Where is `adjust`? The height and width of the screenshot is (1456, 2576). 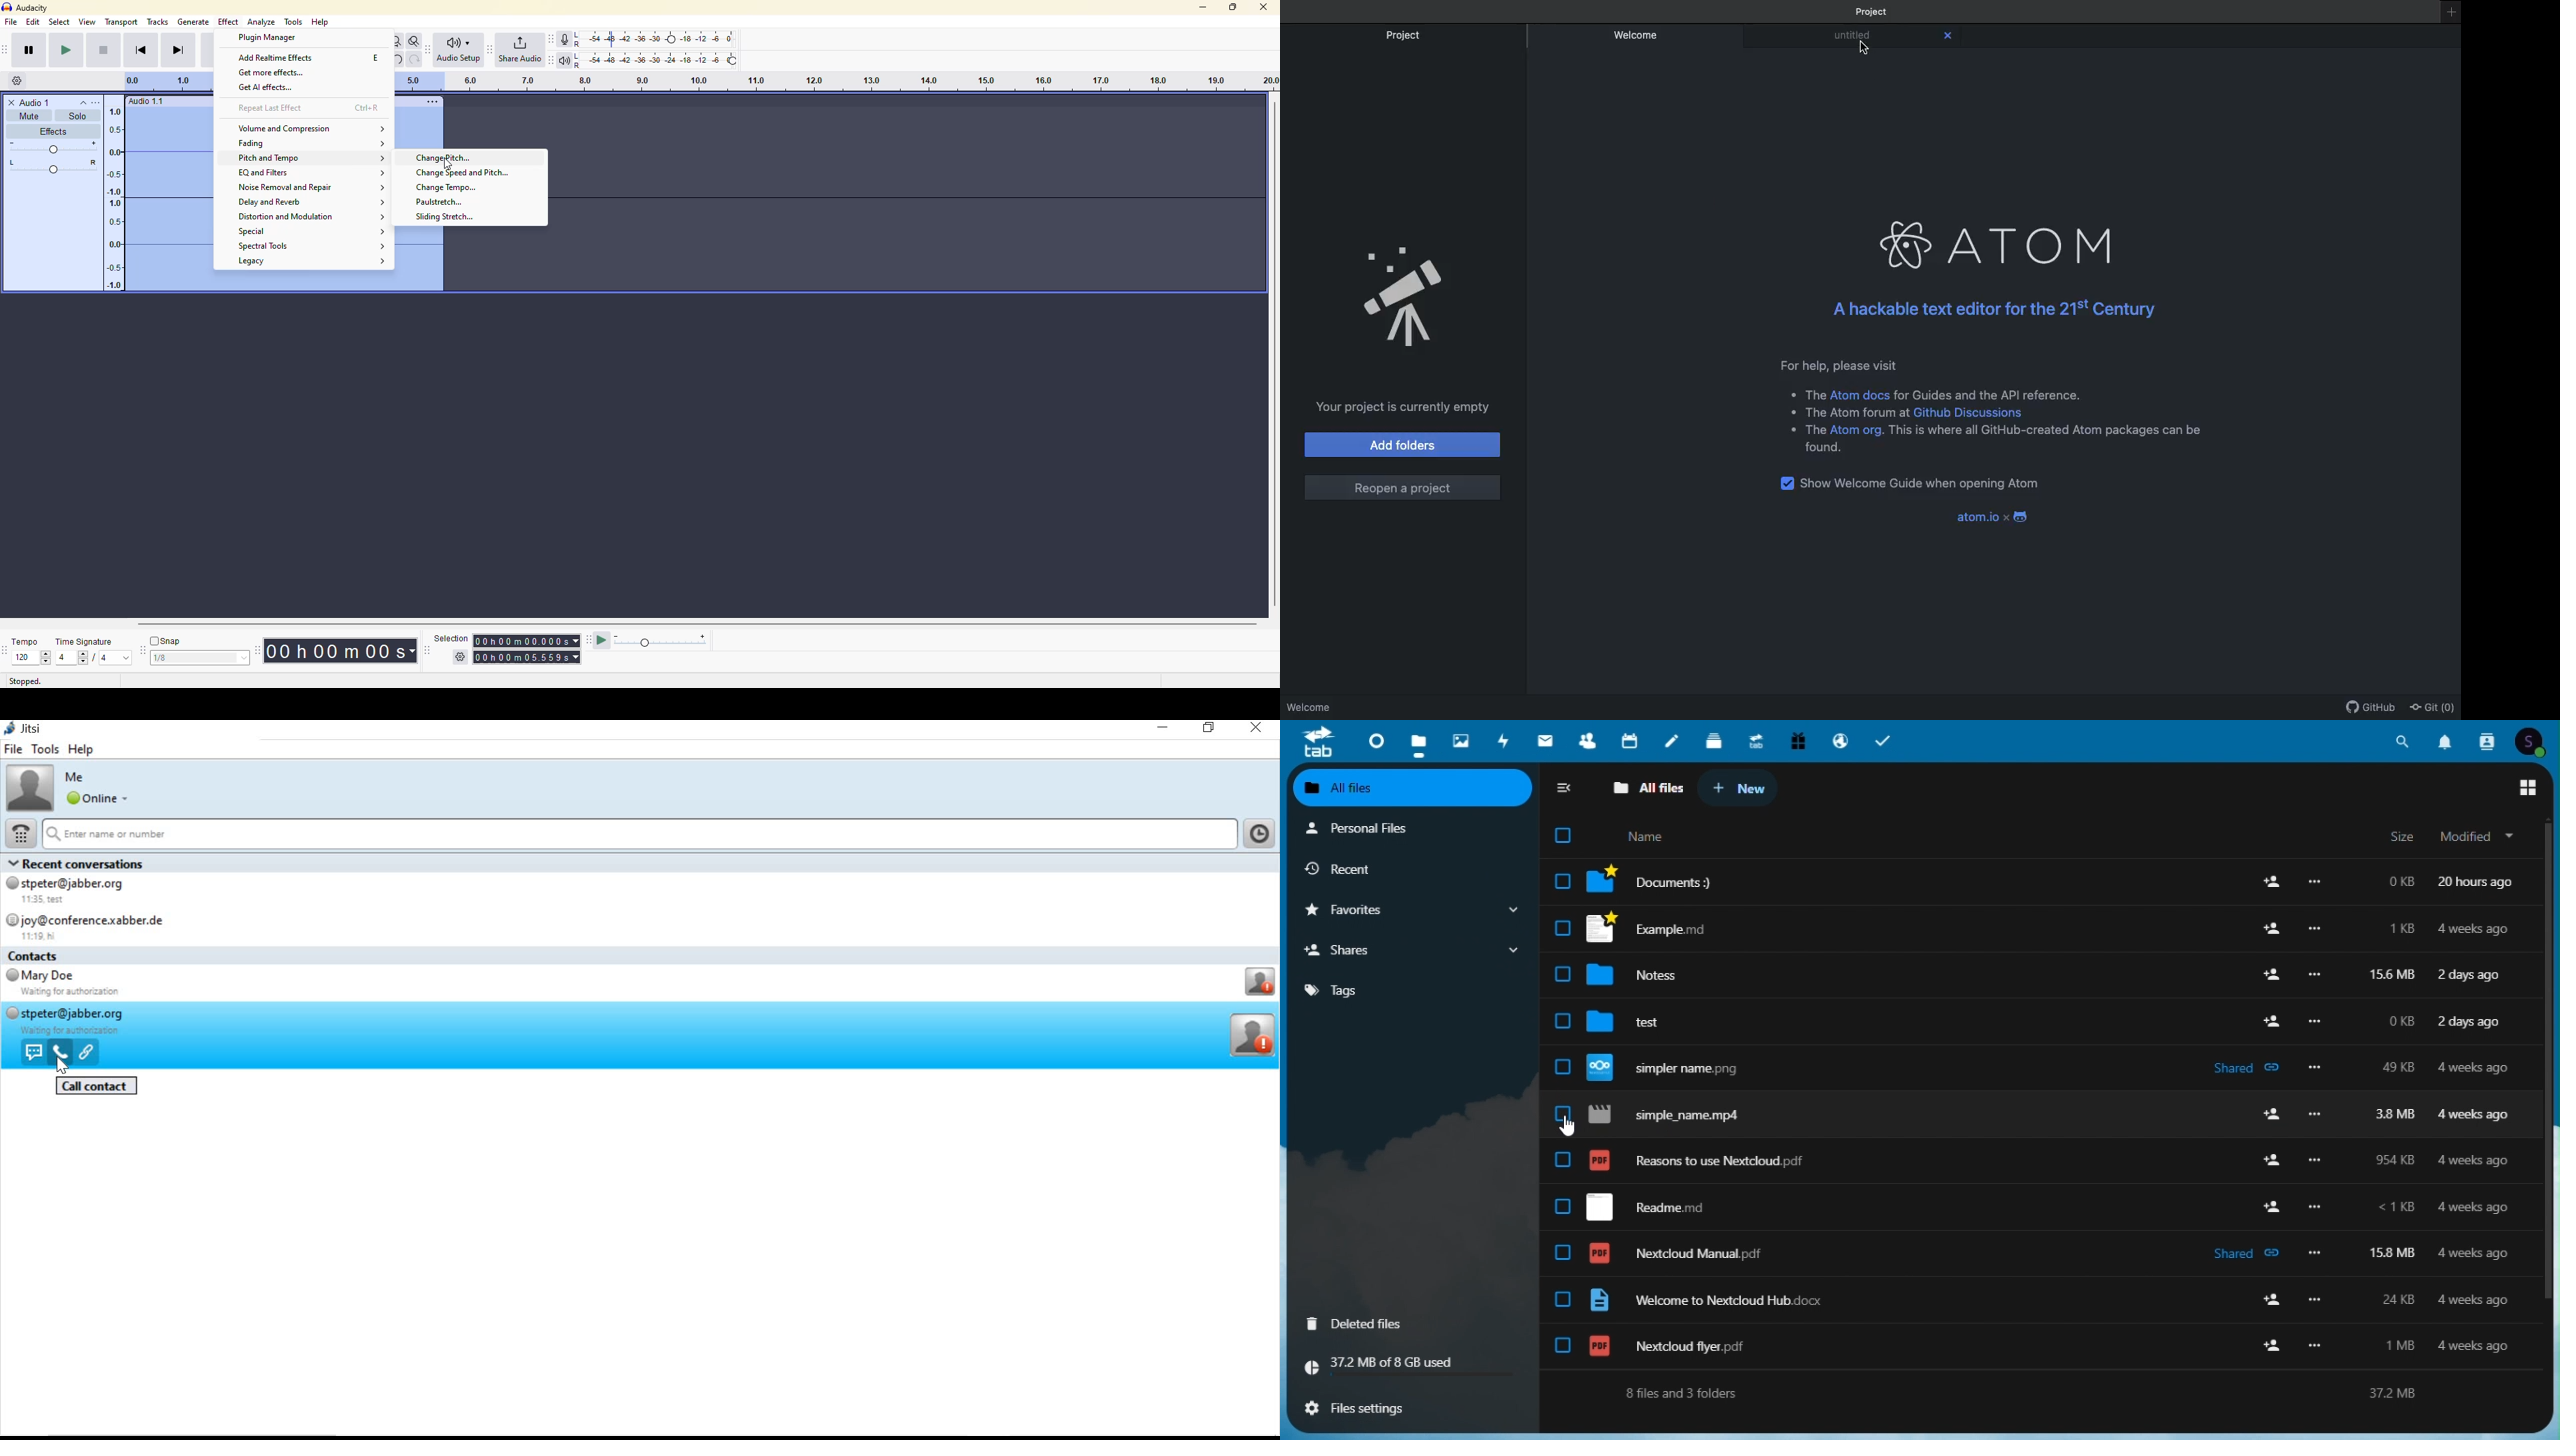
adjust is located at coordinates (55, 167).